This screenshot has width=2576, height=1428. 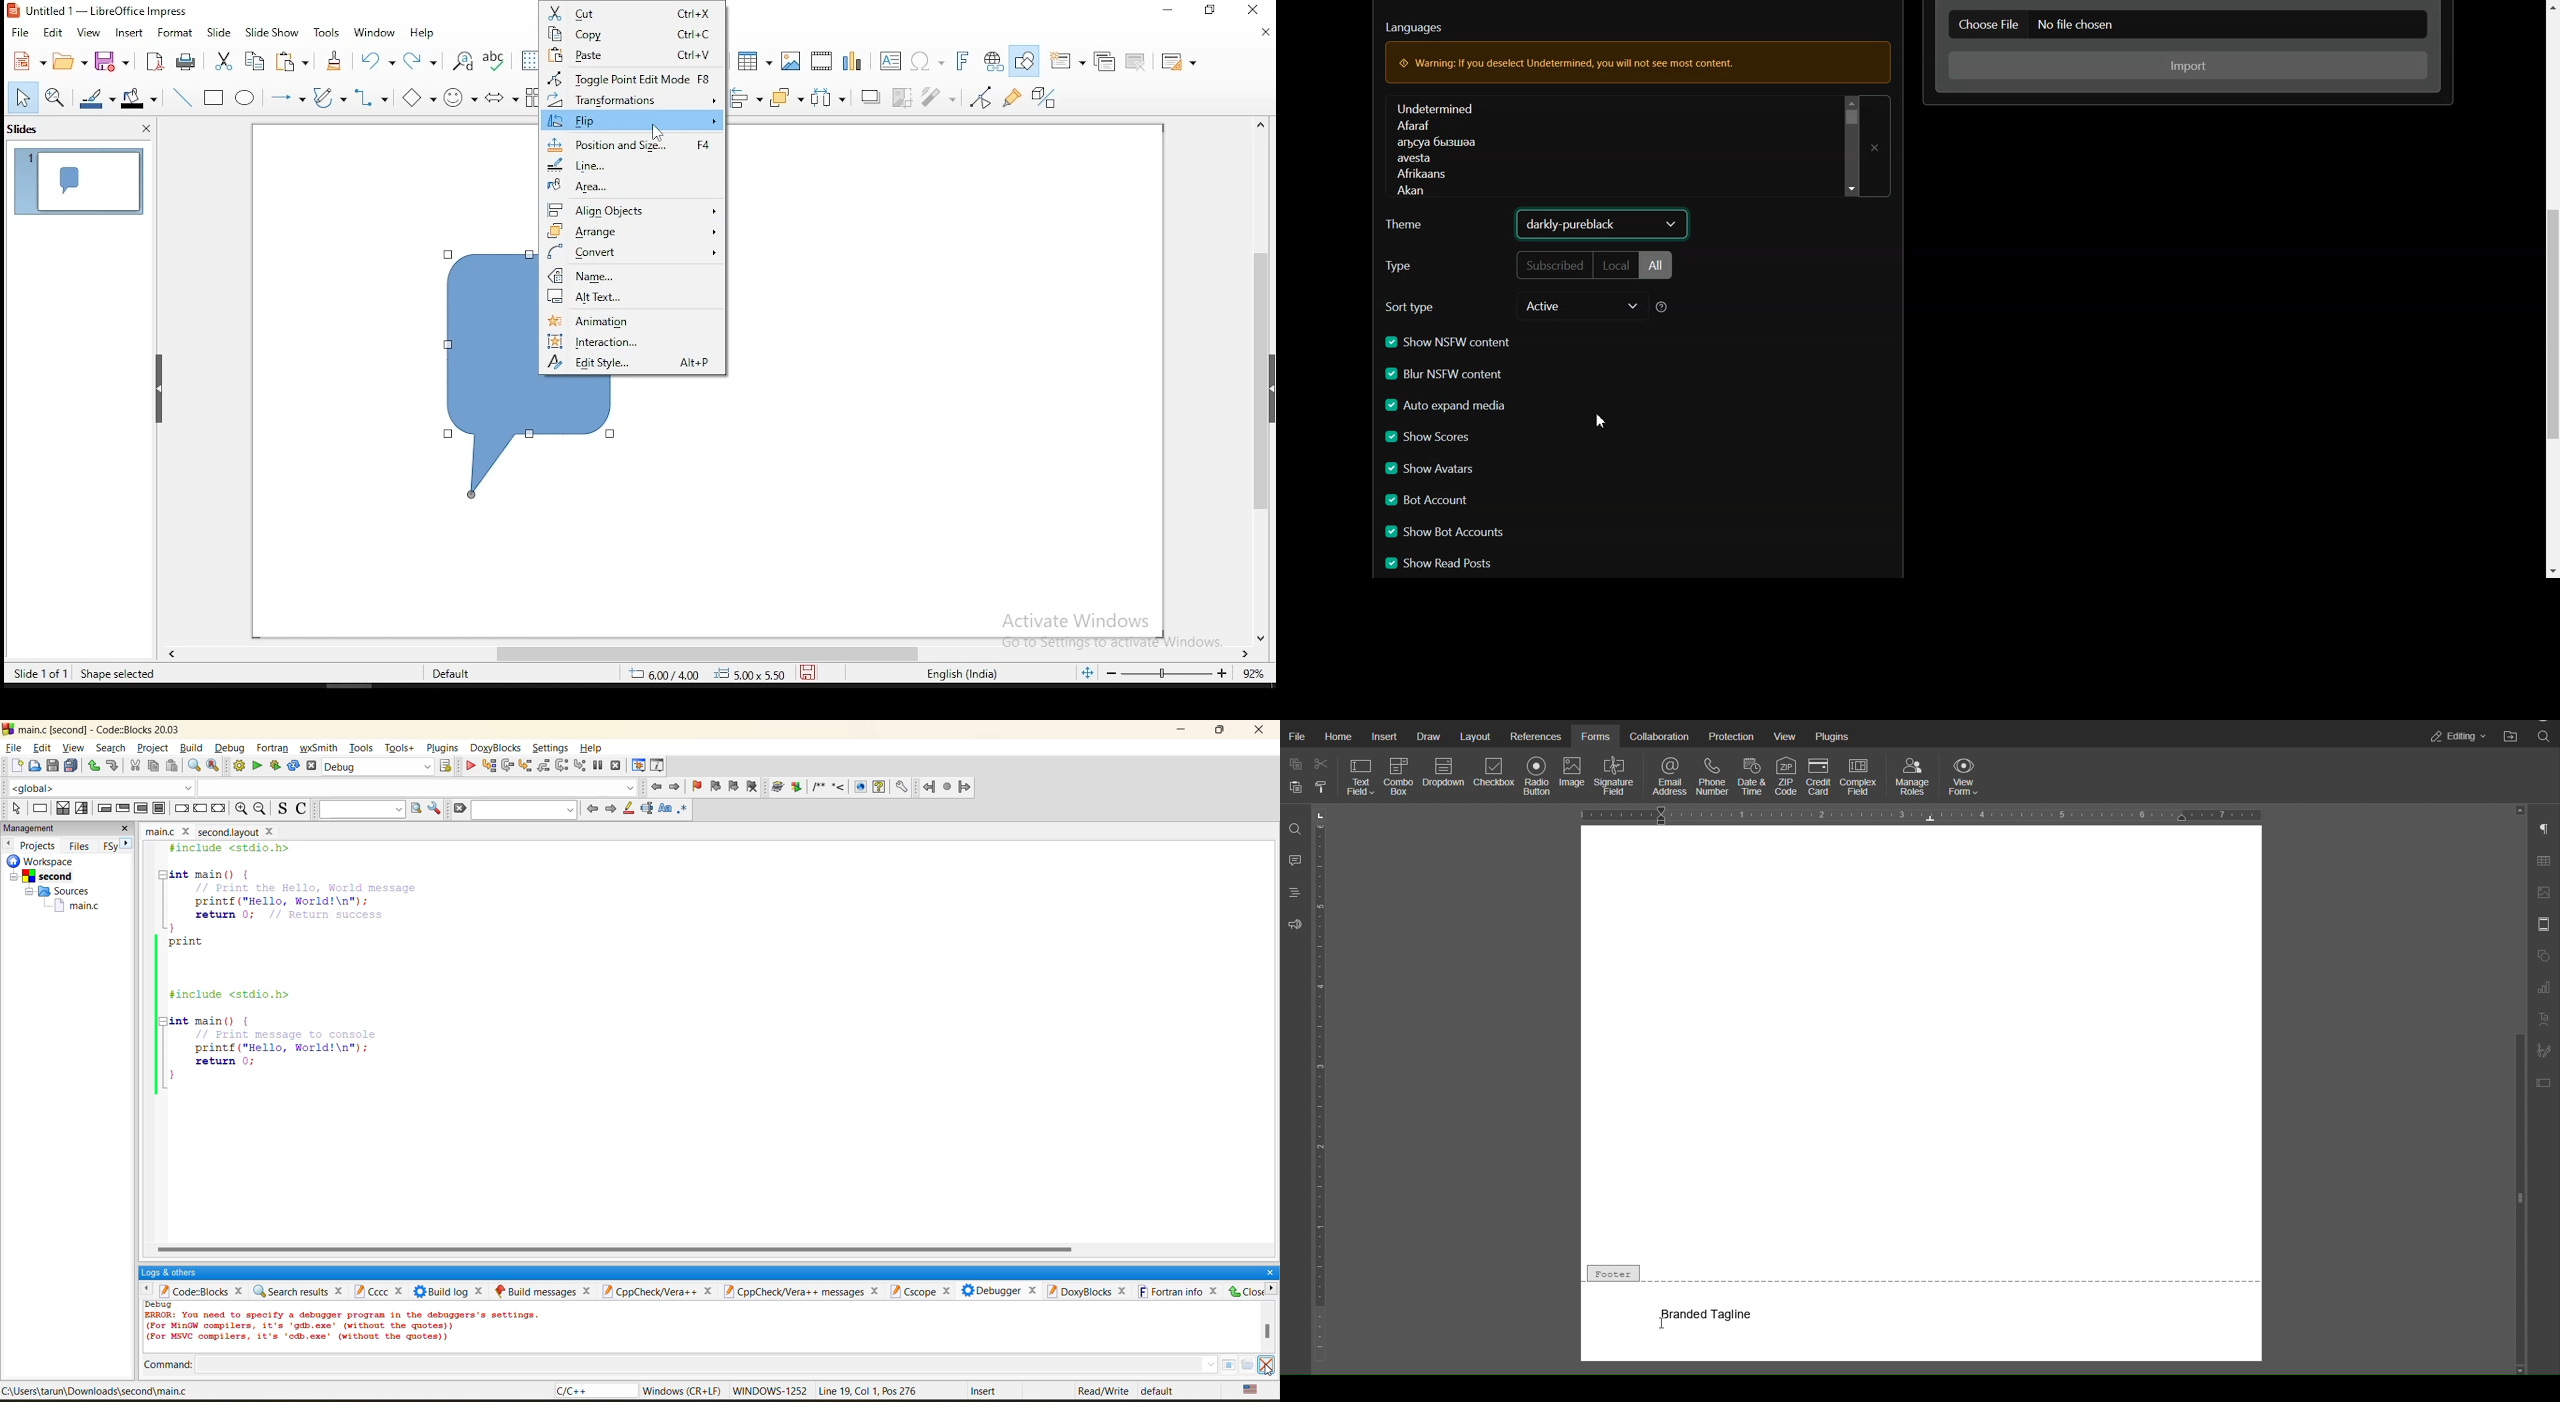 What do you see at coordinates (273, 29) in the screenshot?
I see `slide show` at bounding box center [273, 29].